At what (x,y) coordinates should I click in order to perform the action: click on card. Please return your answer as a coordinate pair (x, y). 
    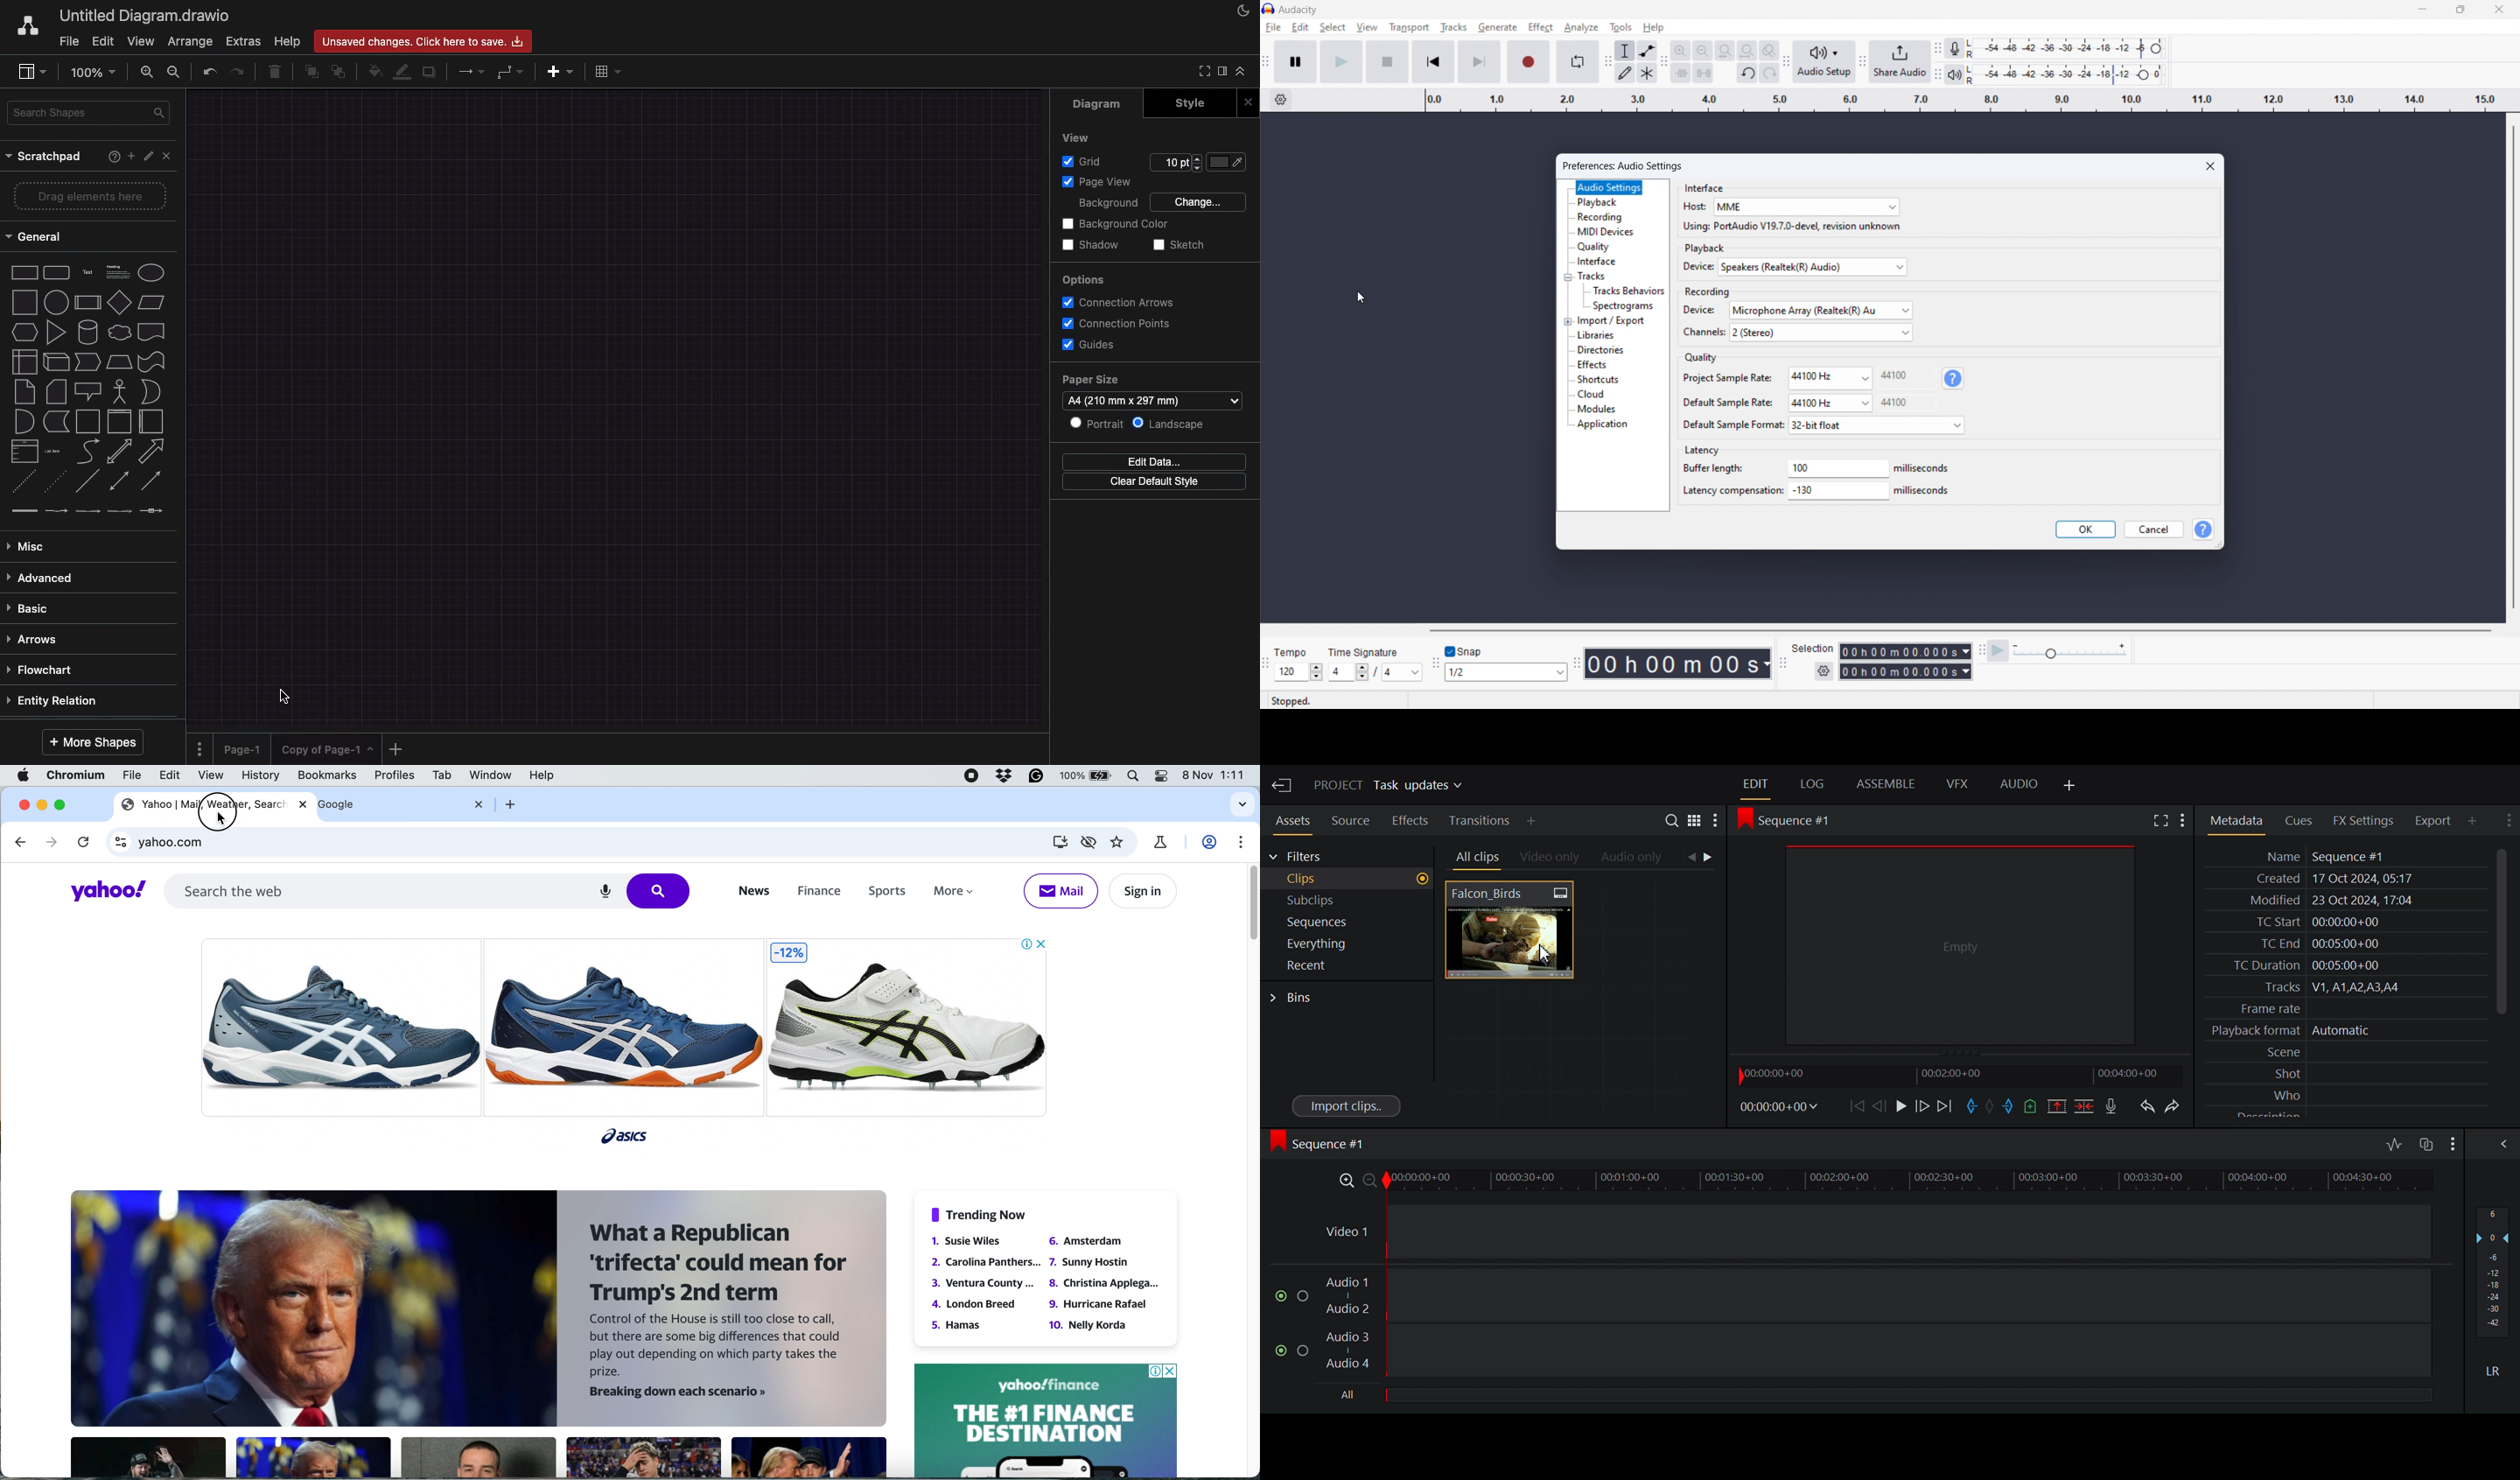
    Looking at the image, I should click on (57, 391).